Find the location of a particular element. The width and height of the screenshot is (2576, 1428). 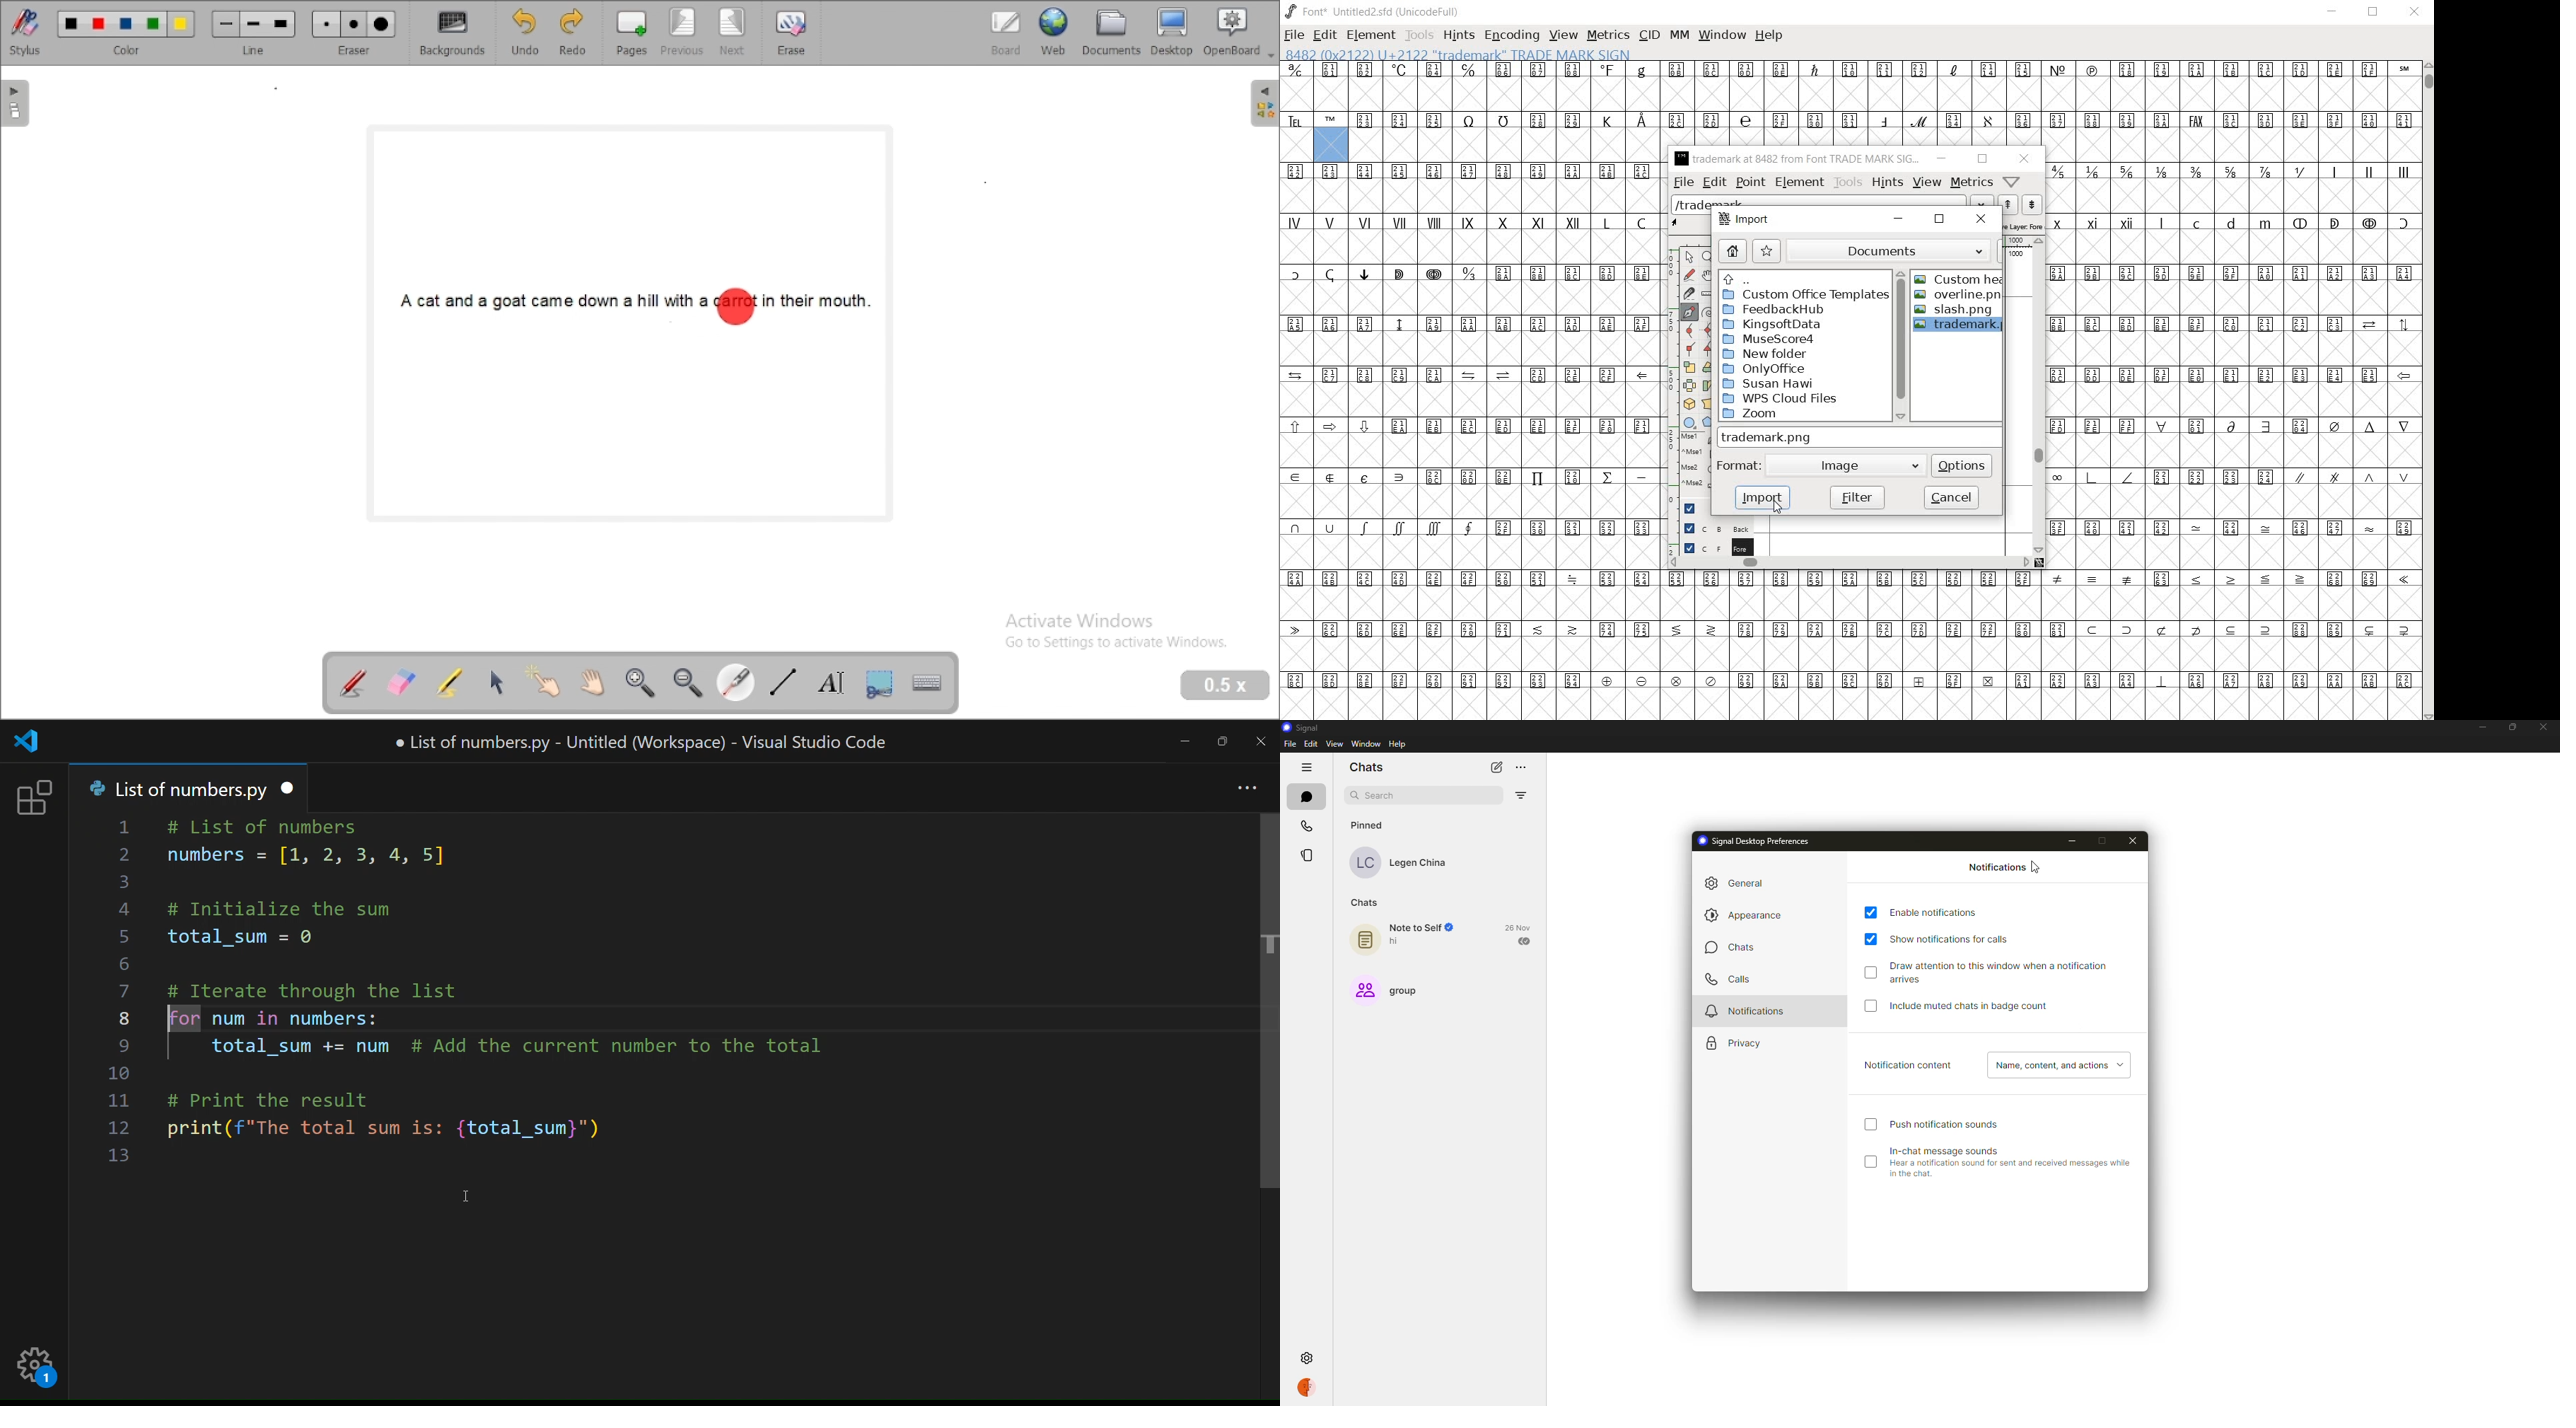

code is located at coordinates (491, 985).